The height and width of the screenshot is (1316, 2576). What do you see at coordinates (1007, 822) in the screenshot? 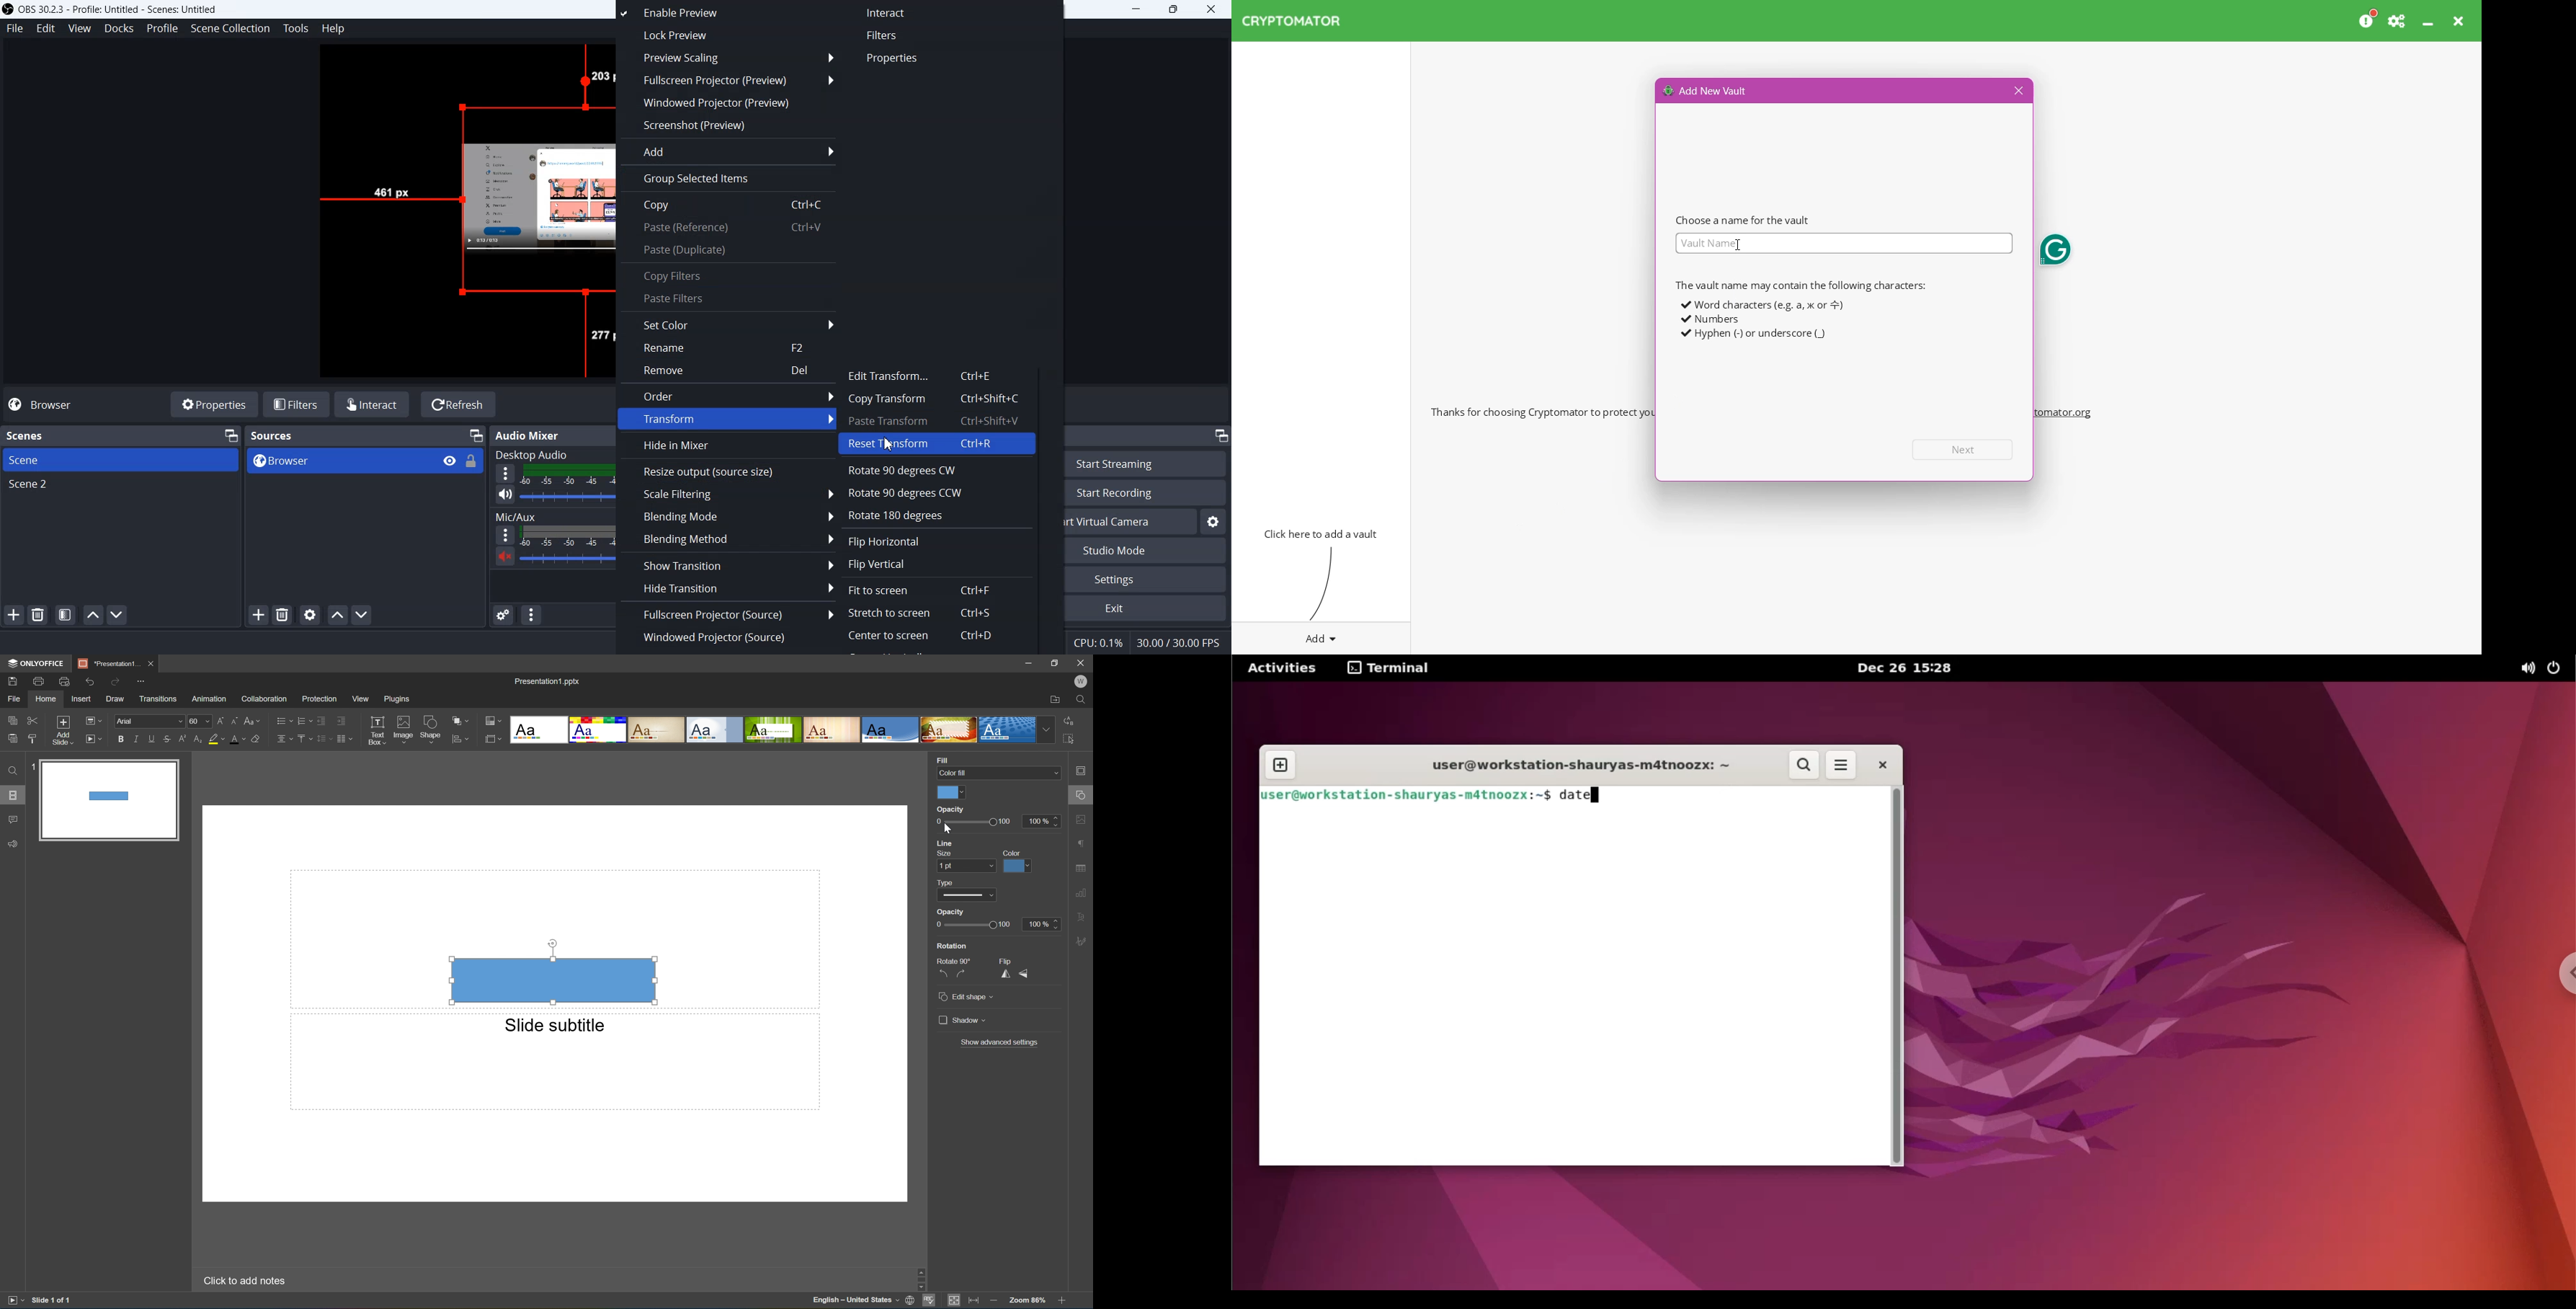
I see `100` at bounding box center [1007, 822].